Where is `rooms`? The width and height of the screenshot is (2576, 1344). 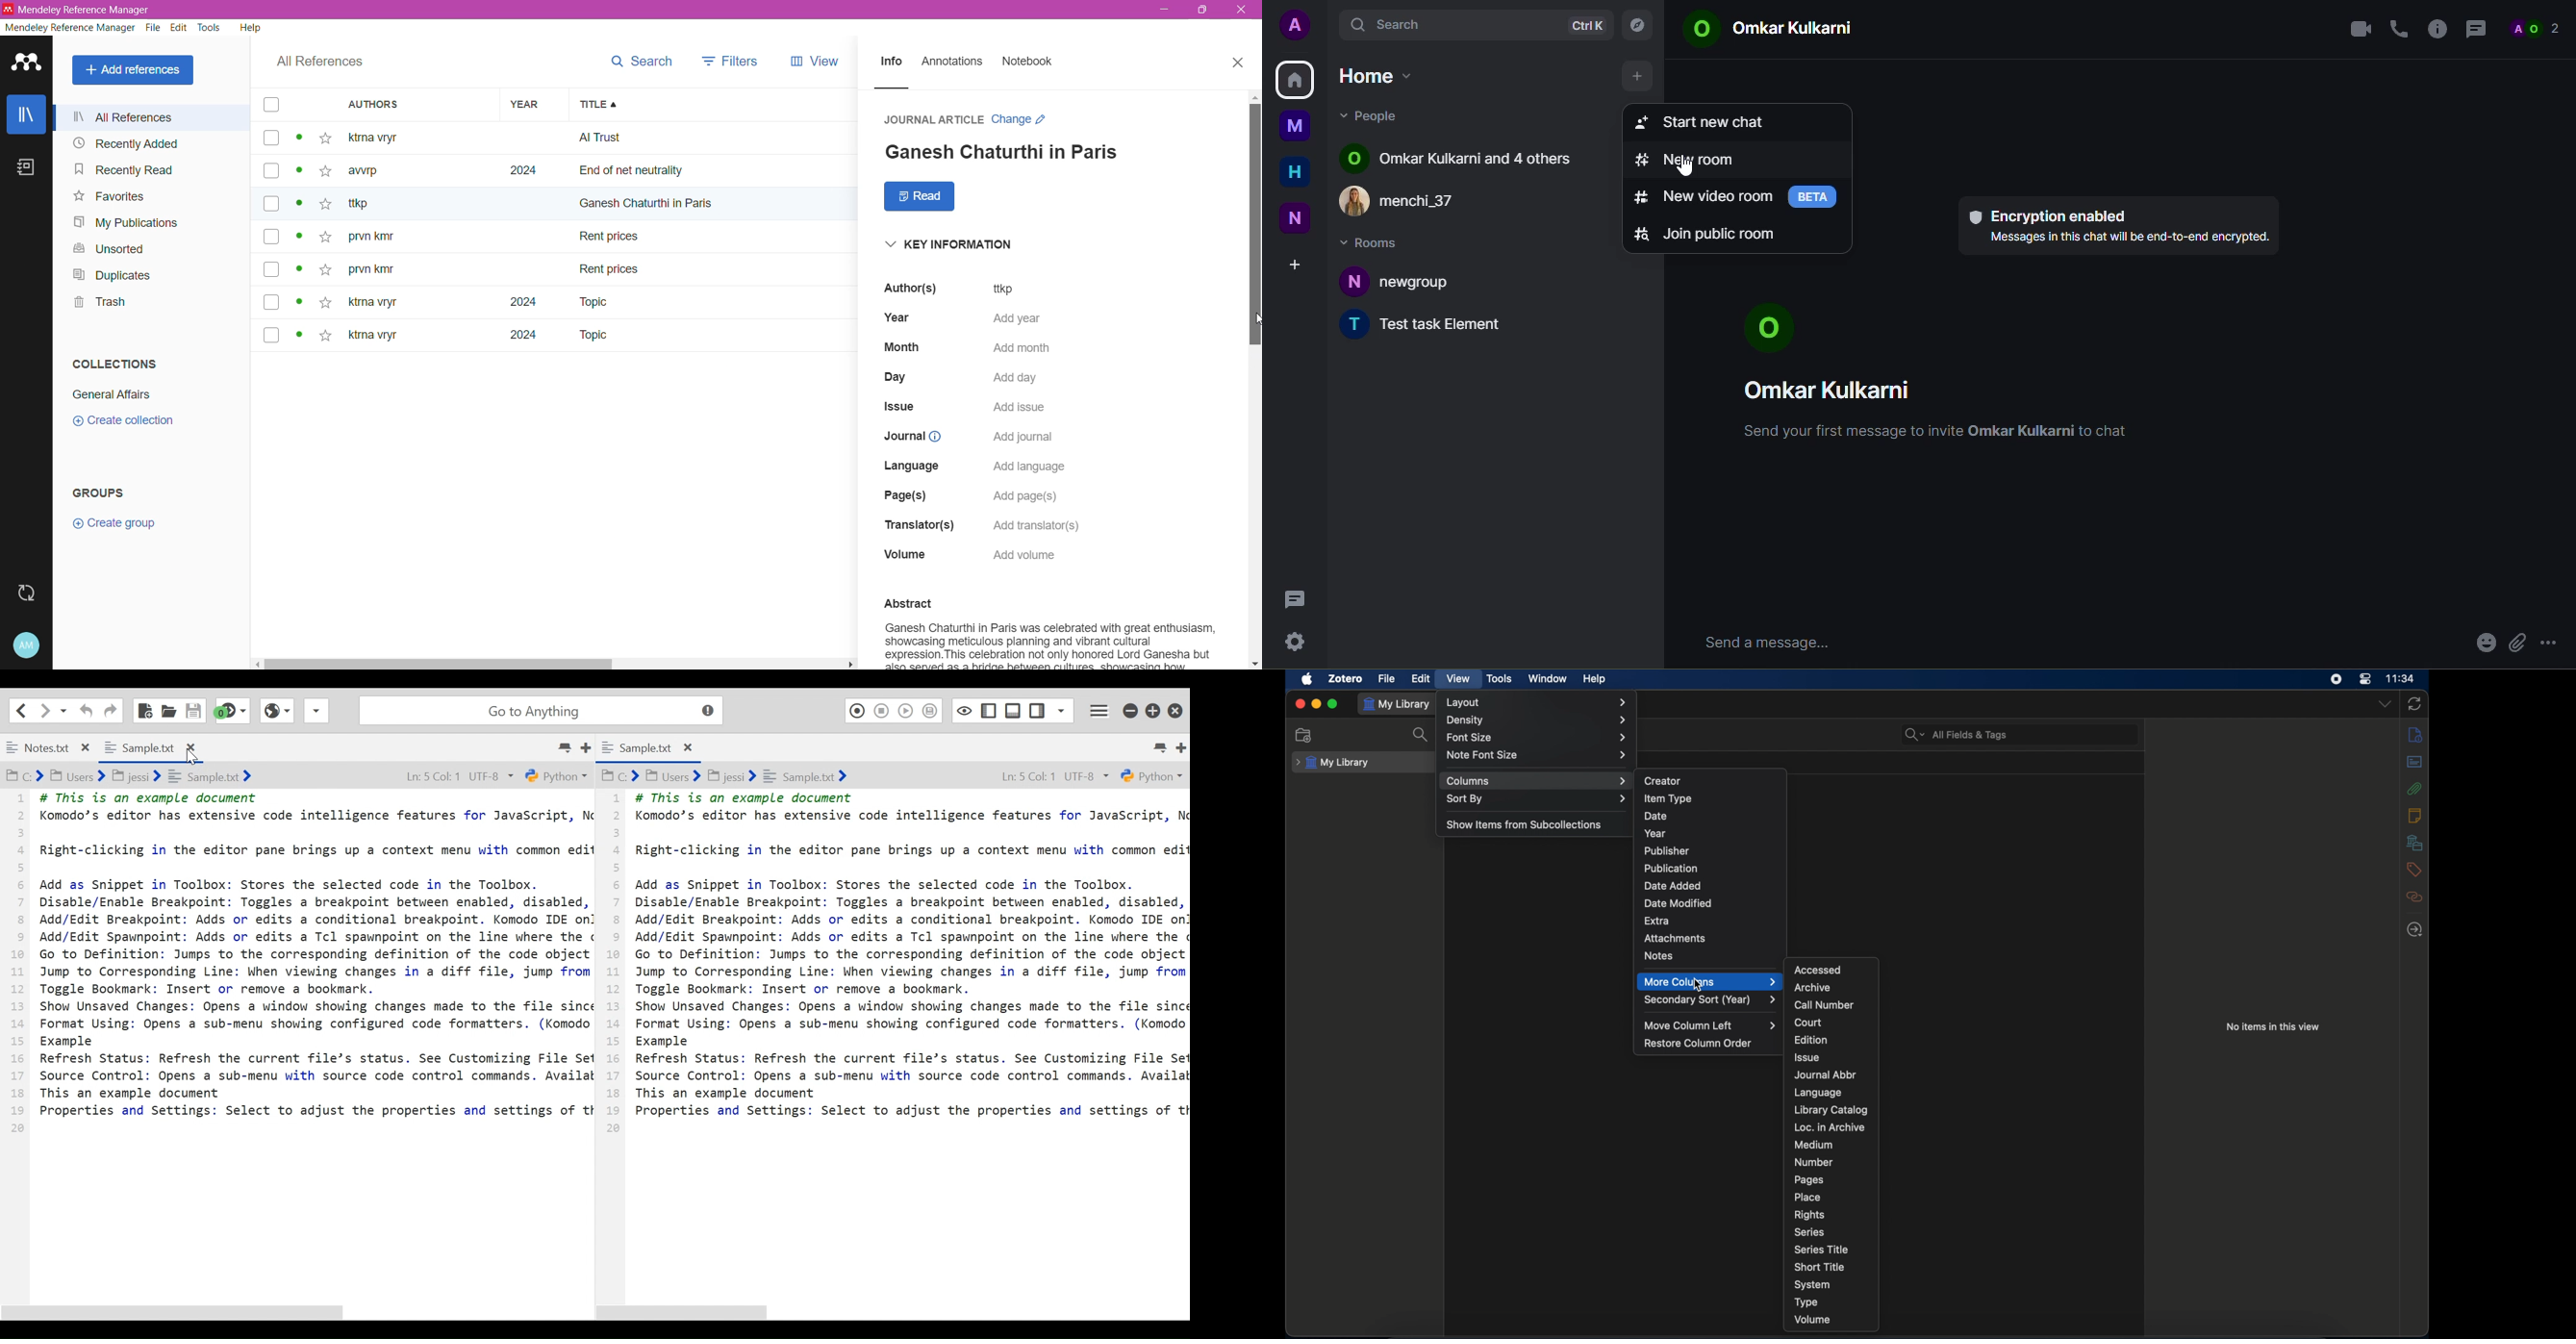
rooms is located at coordinates (1373, 241).